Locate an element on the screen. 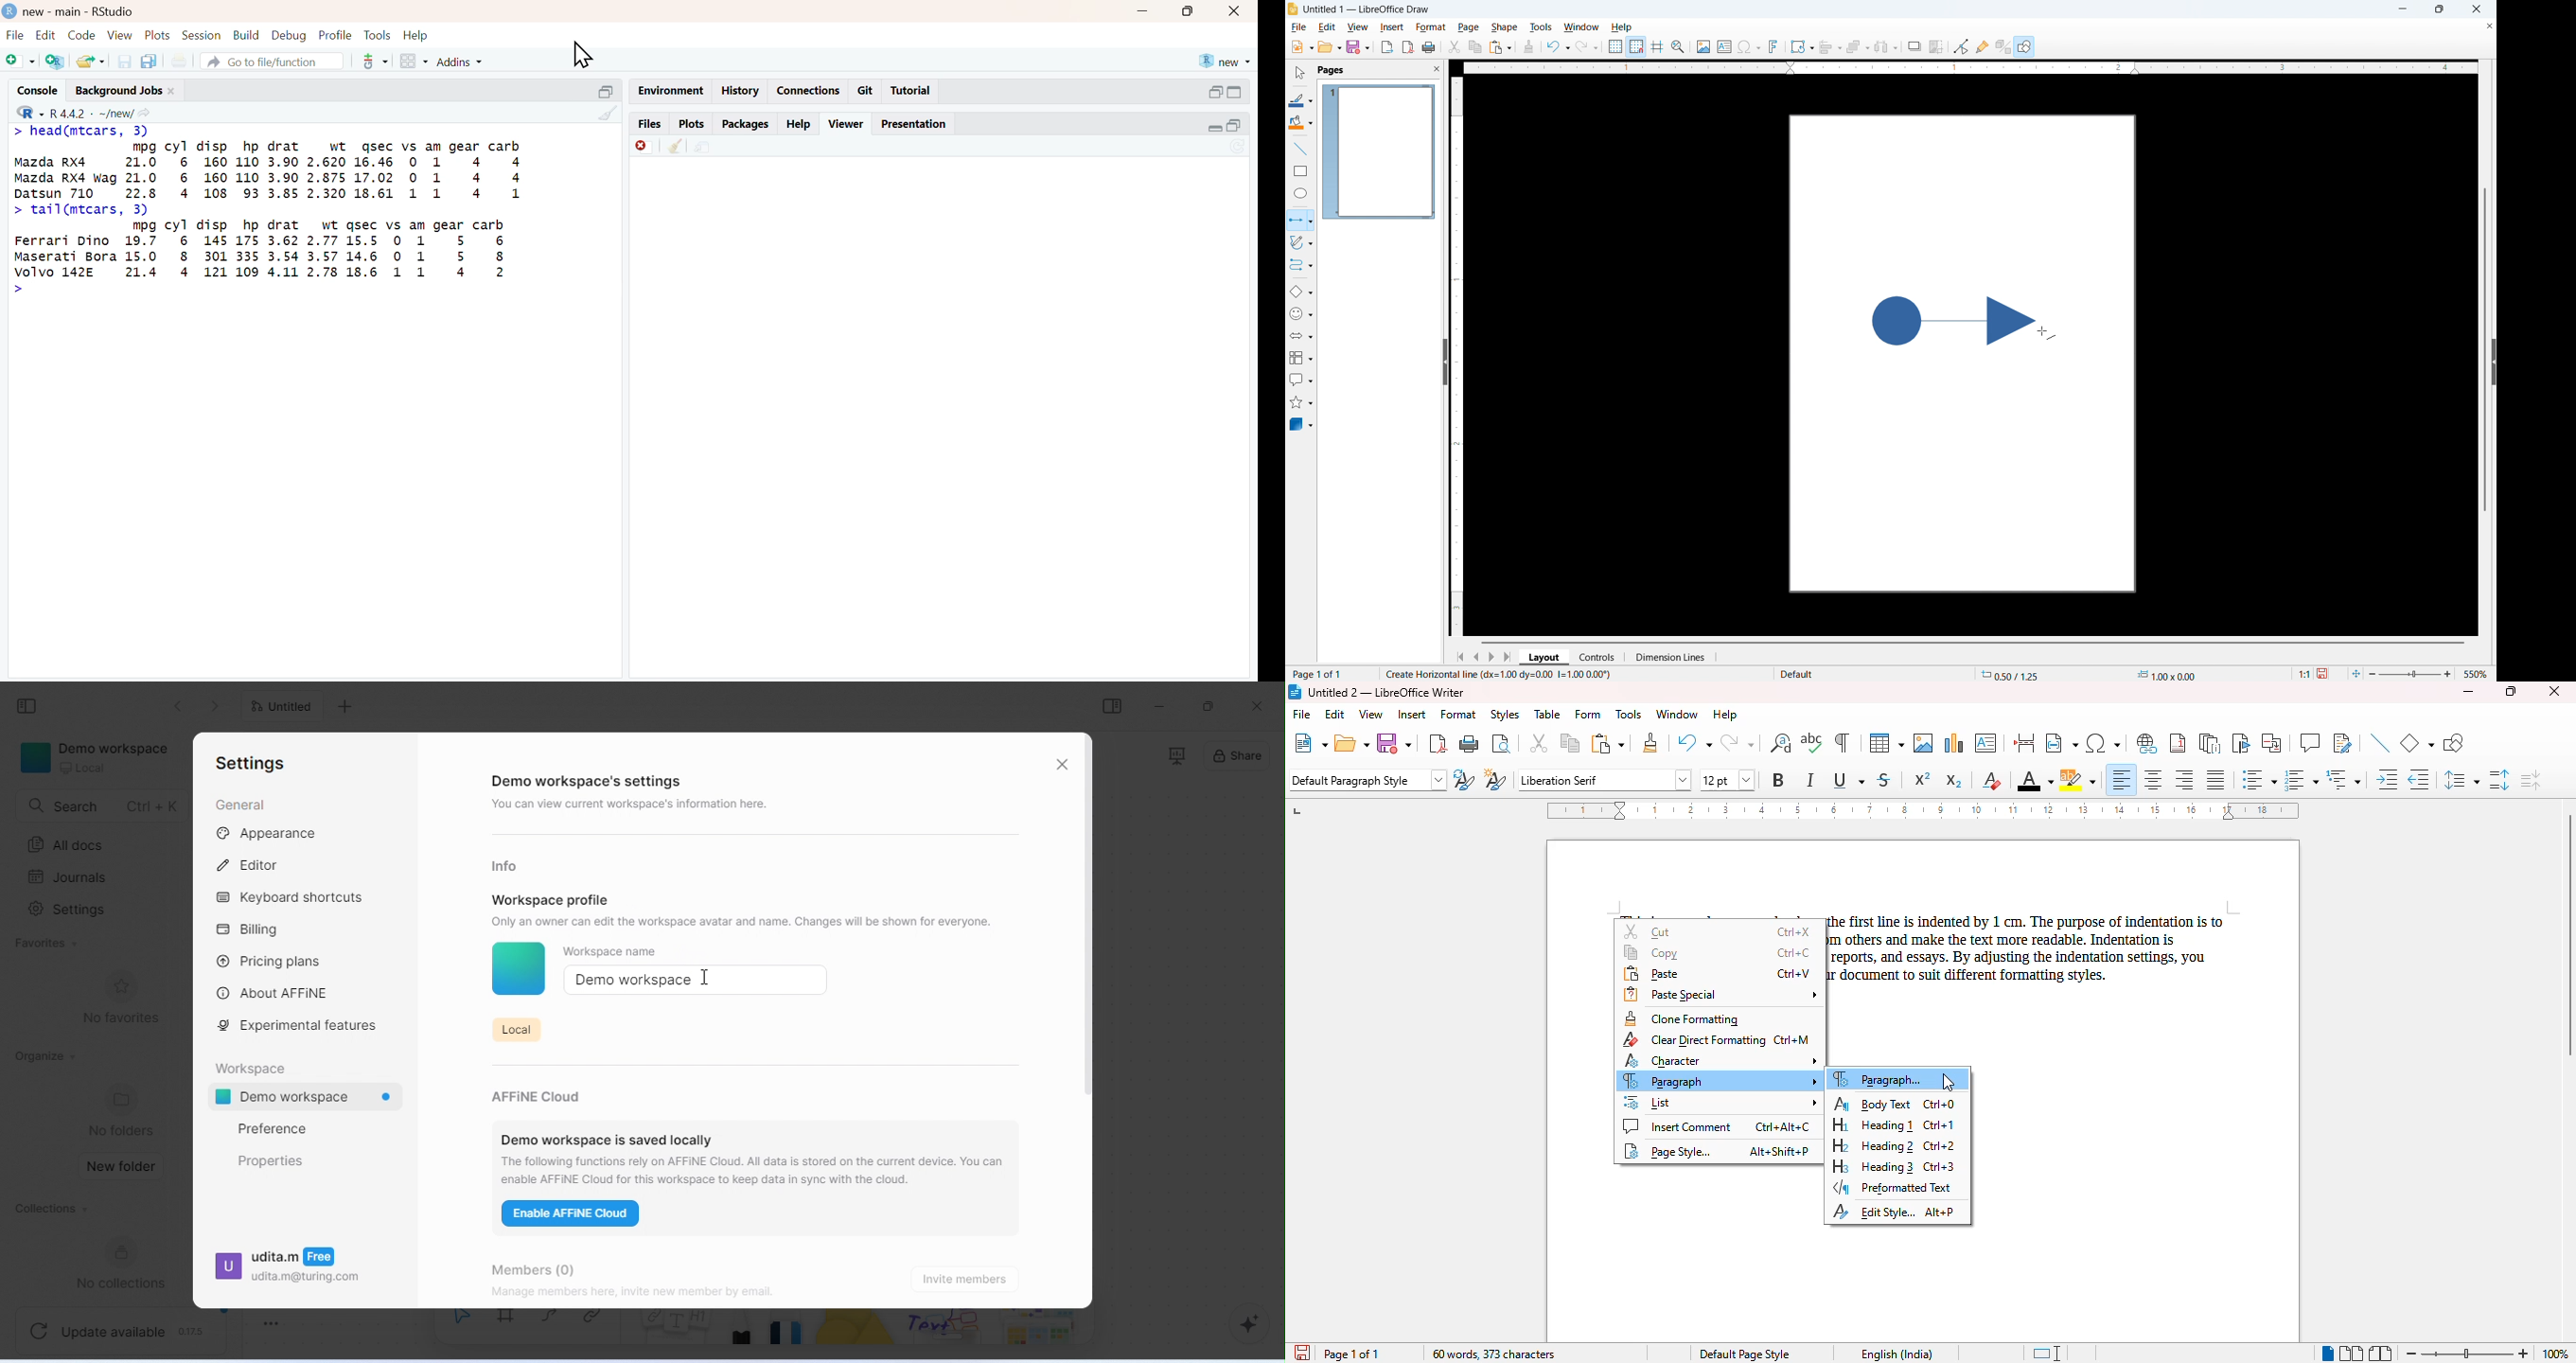  link is located at coordinates (600, 1324).